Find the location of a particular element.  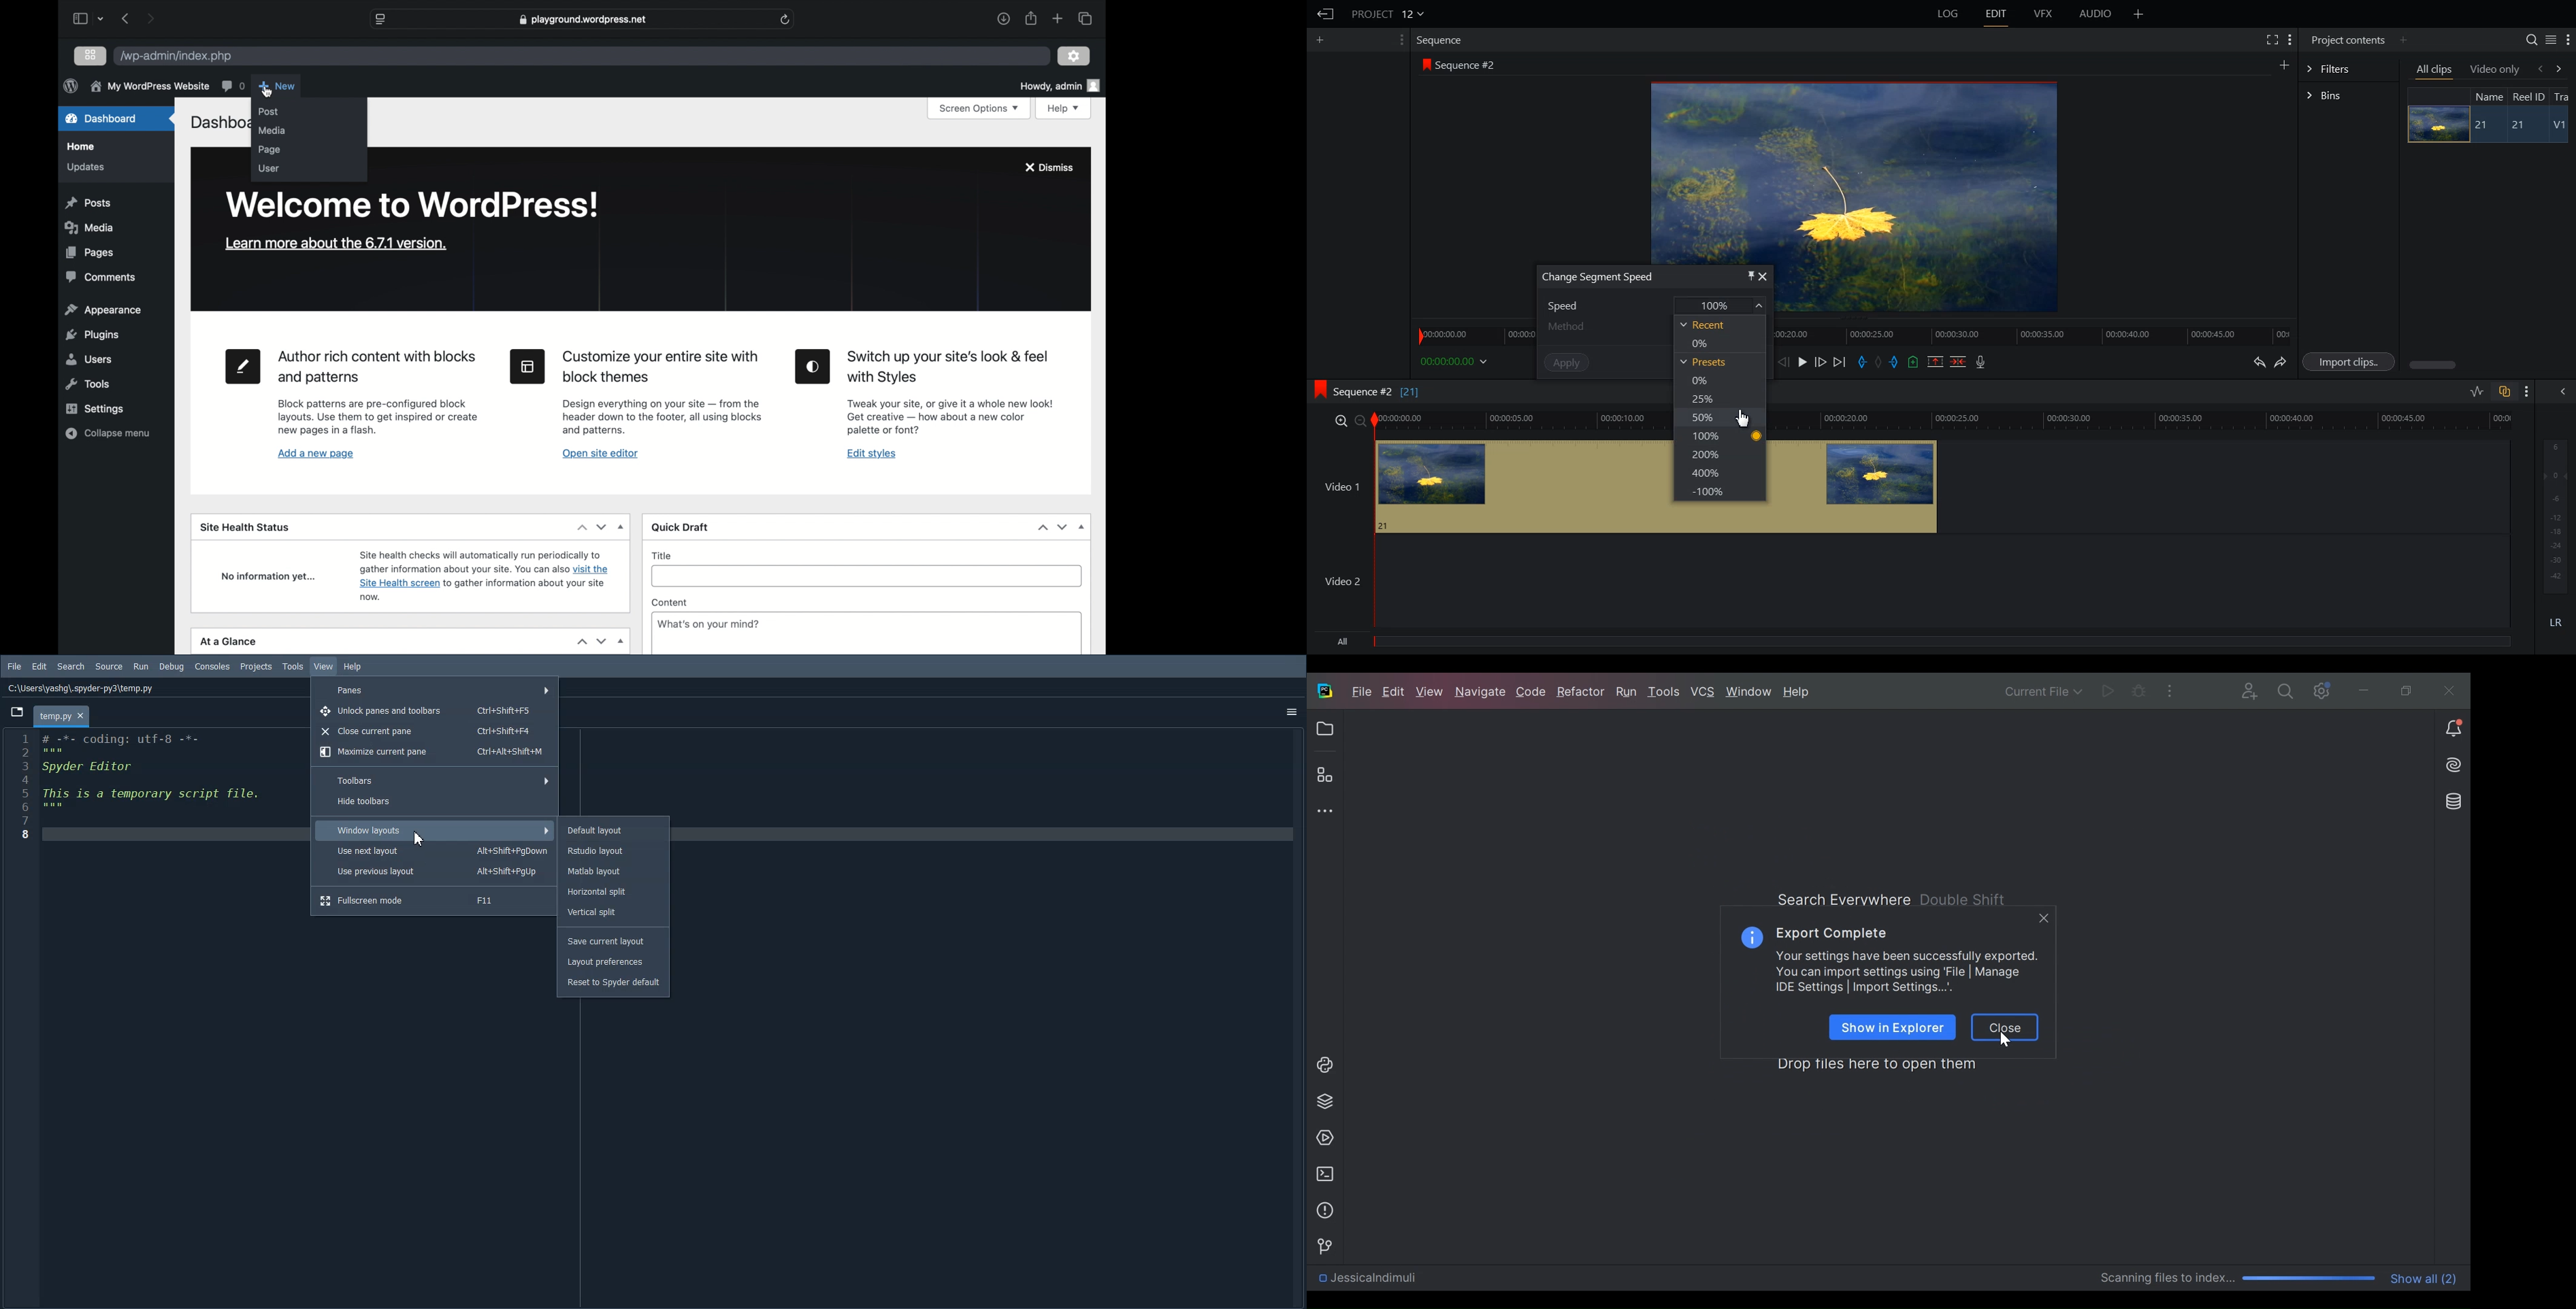

screen options is located at coordinates (980, 108).